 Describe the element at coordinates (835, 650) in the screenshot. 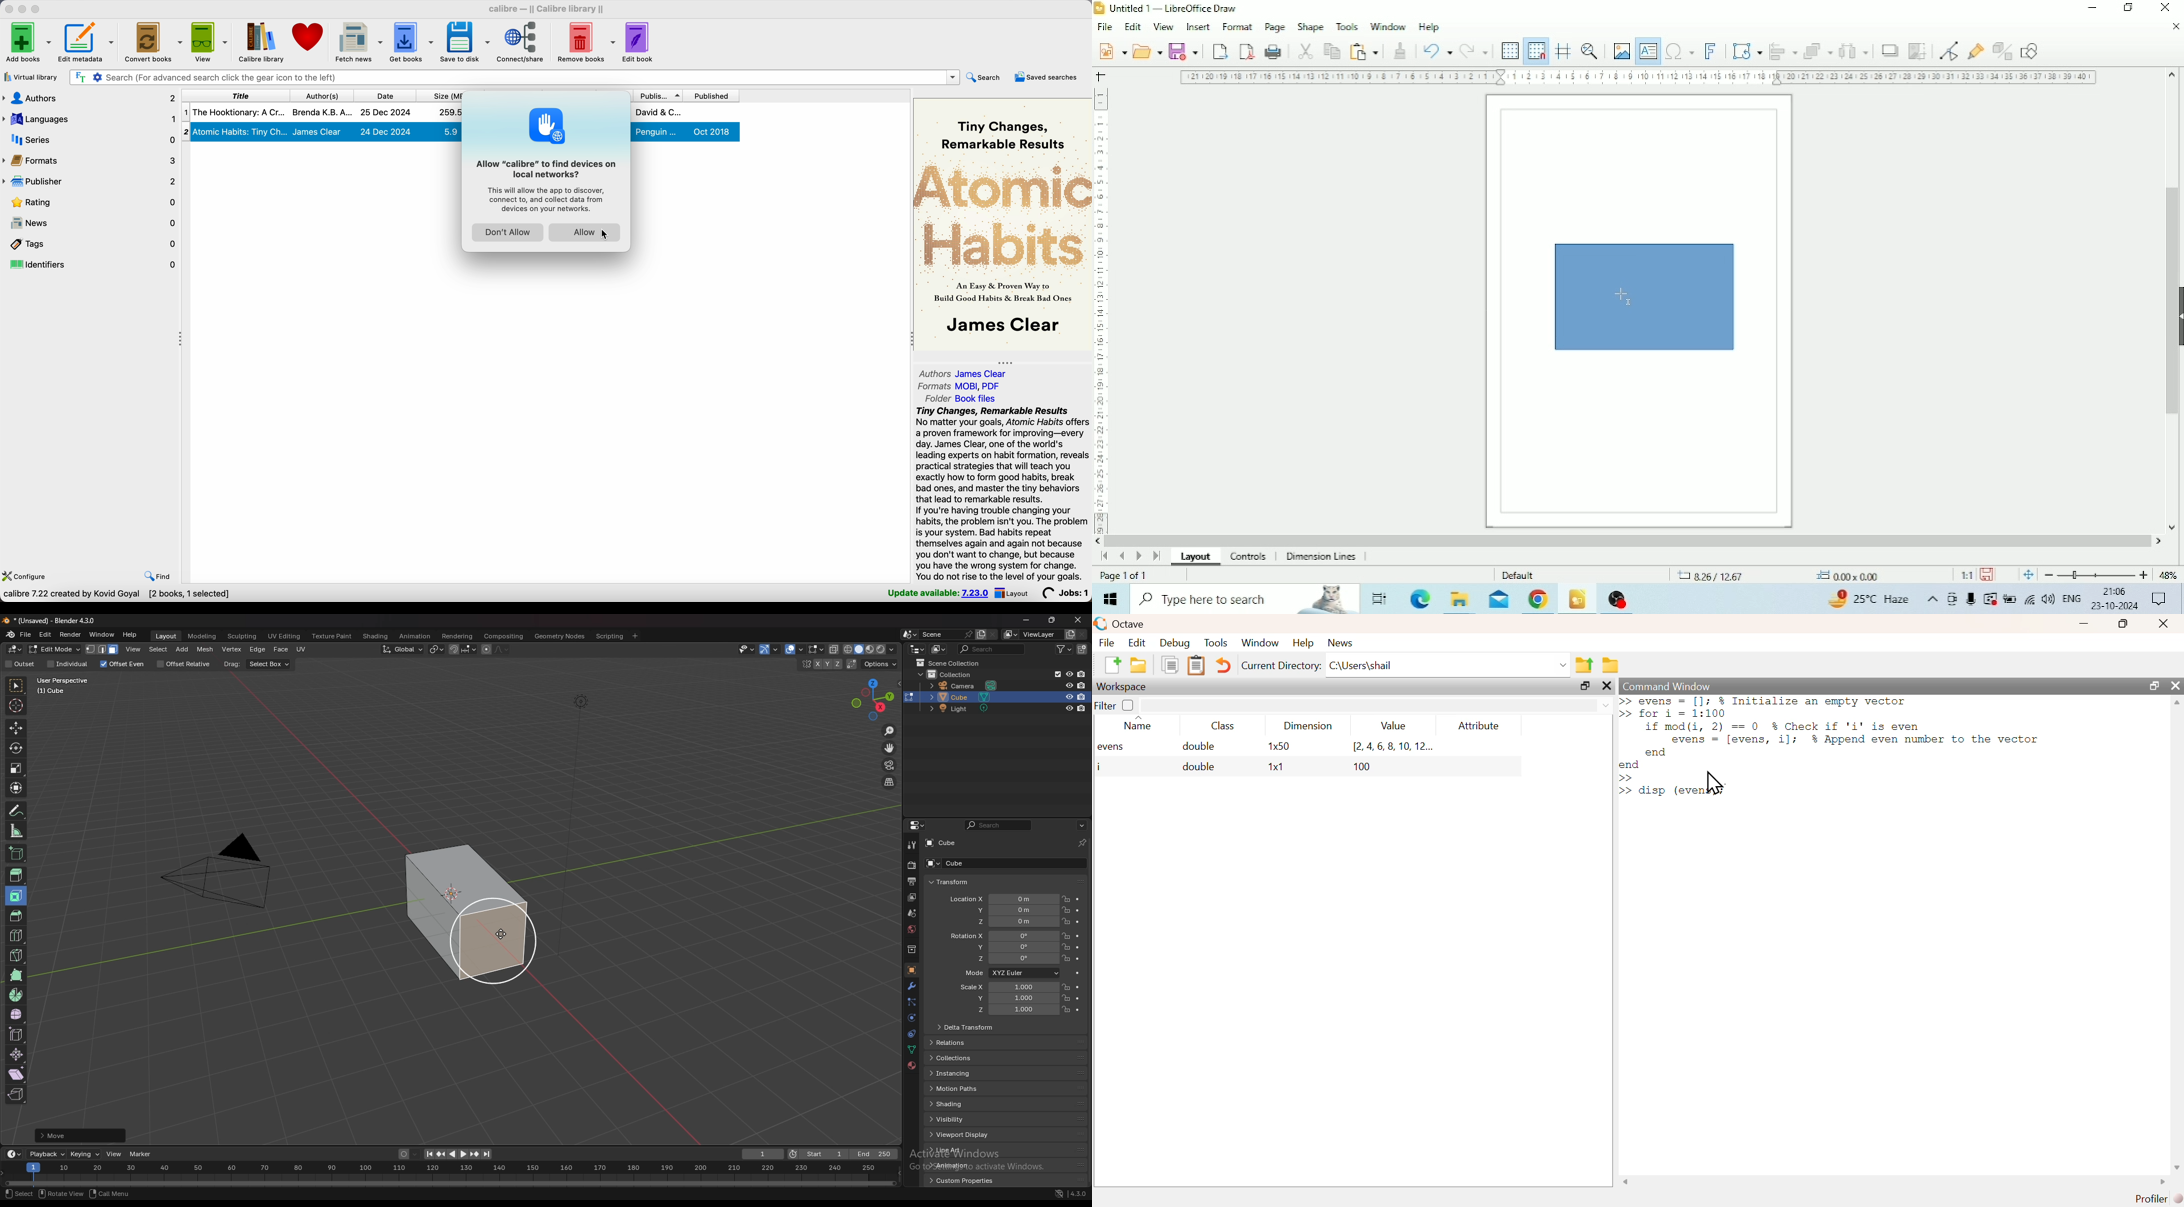

I see `toggle xray` at that location.